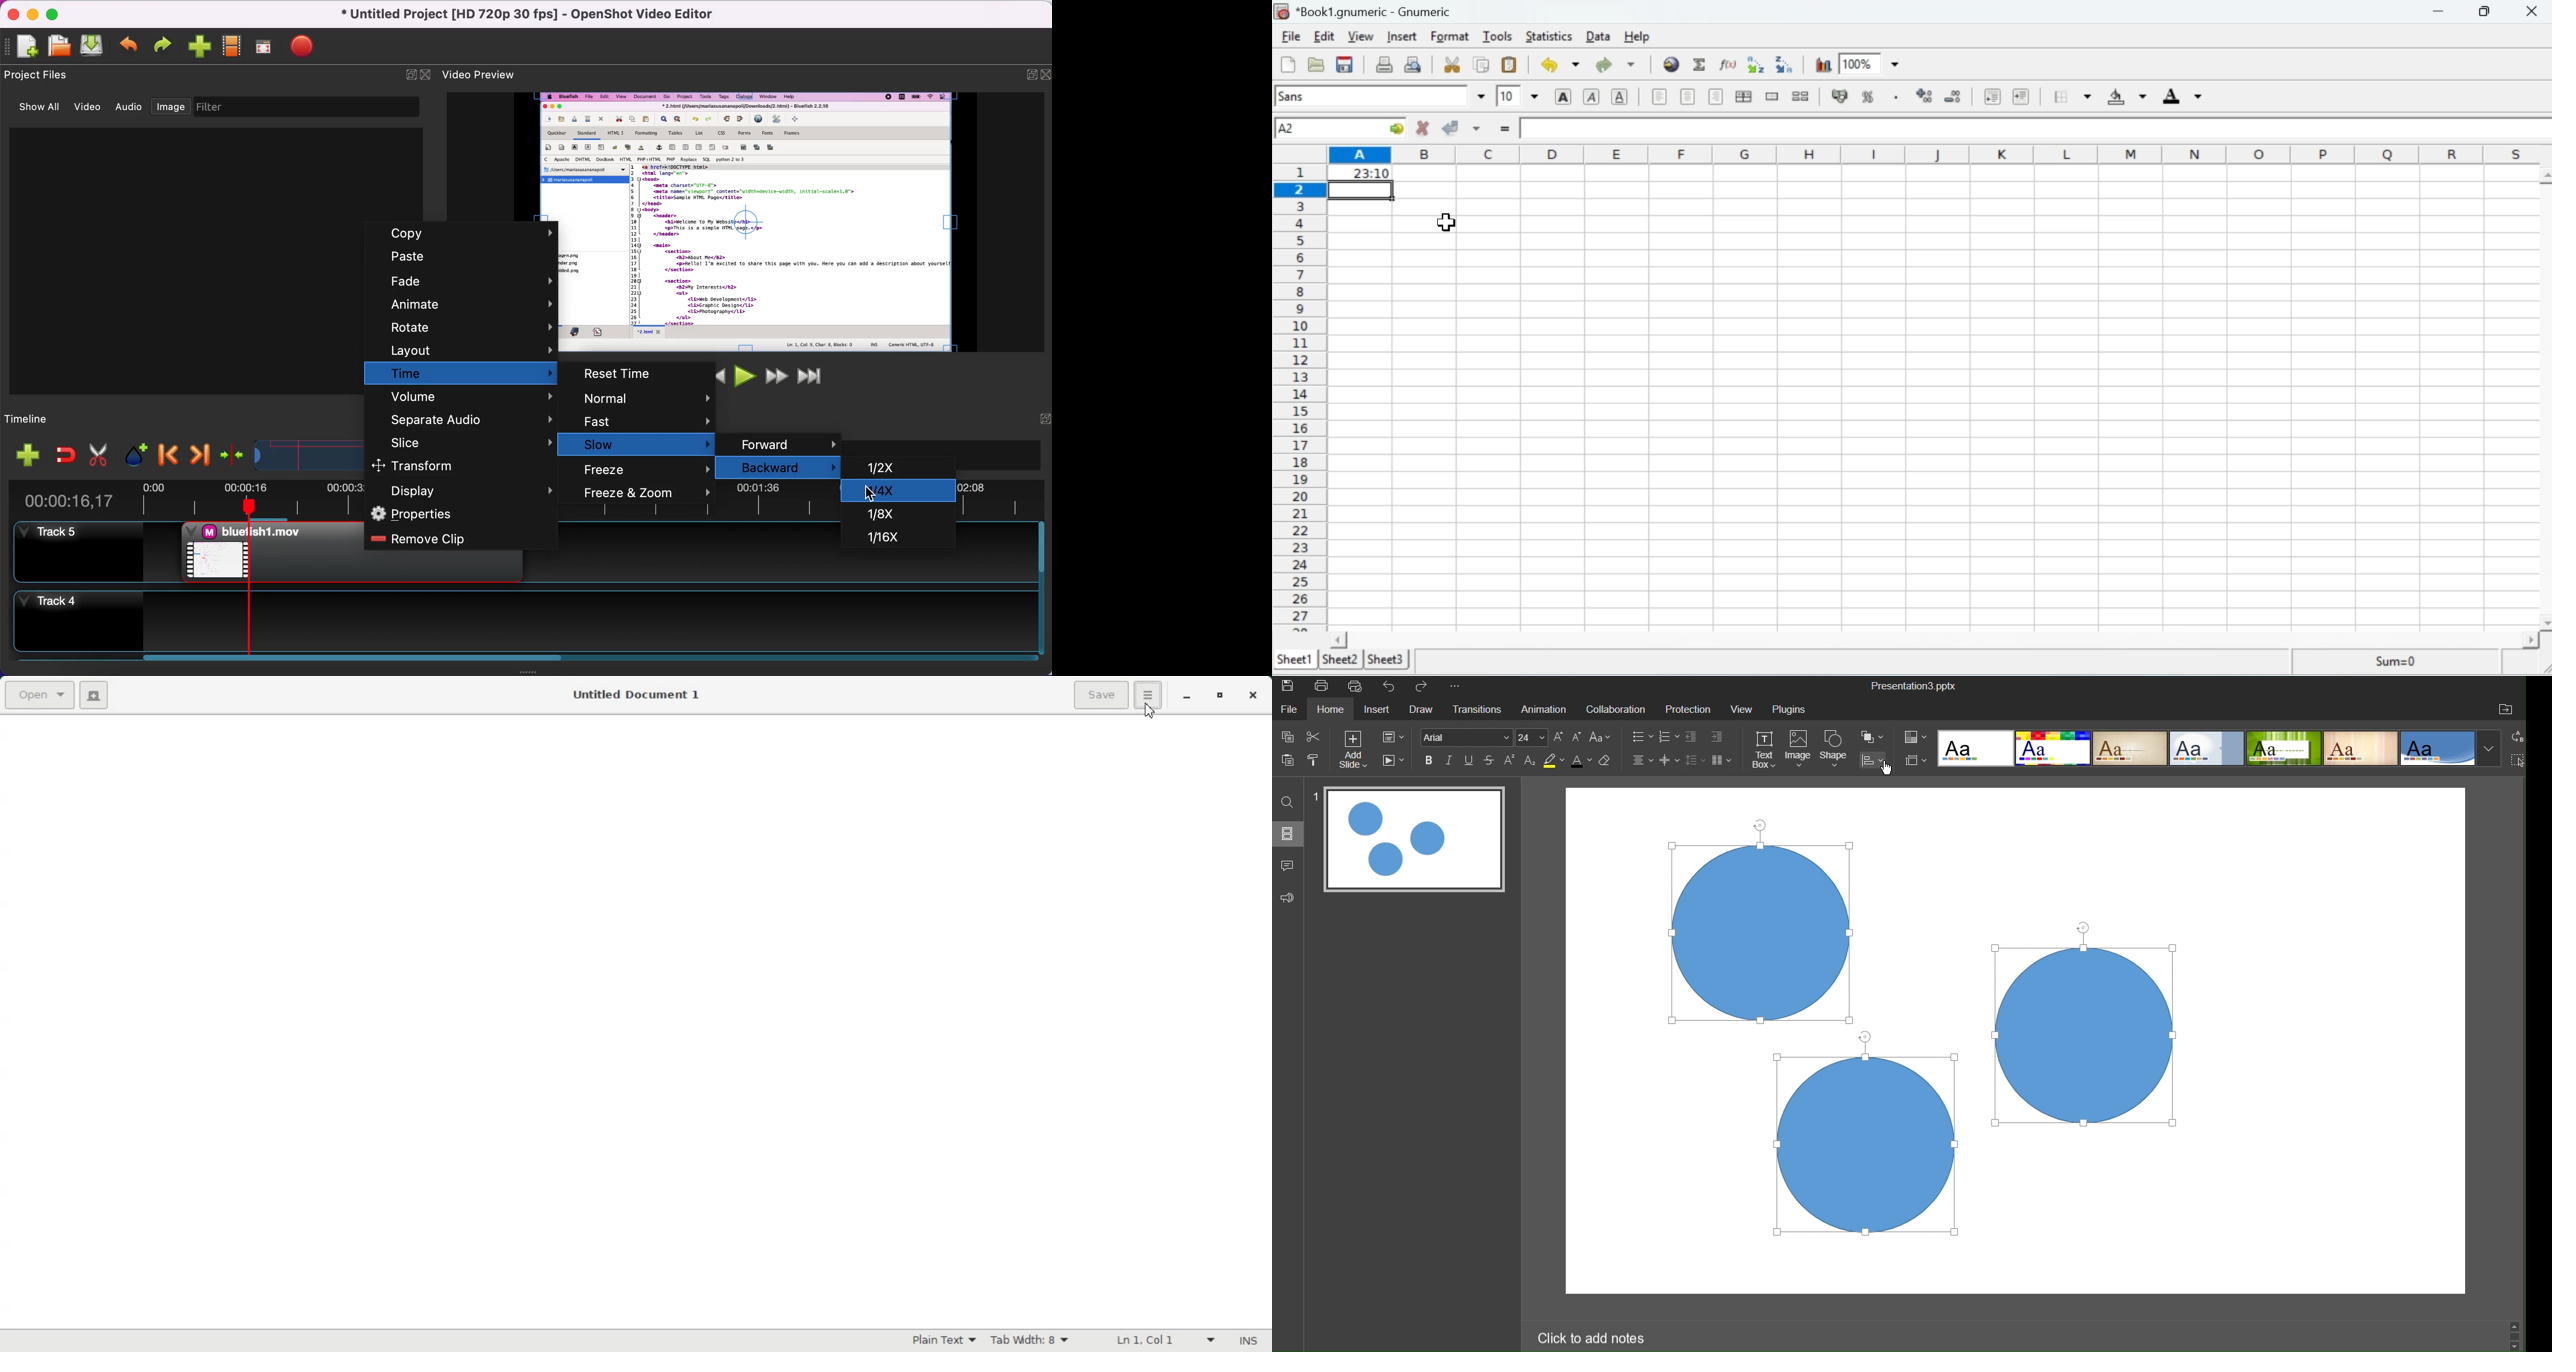 This screenshot has width=2576, height=1372. What do you see at coordinates (1467, 737) in the screenshot?
I see `Font` at bounding box center [1467, 737].